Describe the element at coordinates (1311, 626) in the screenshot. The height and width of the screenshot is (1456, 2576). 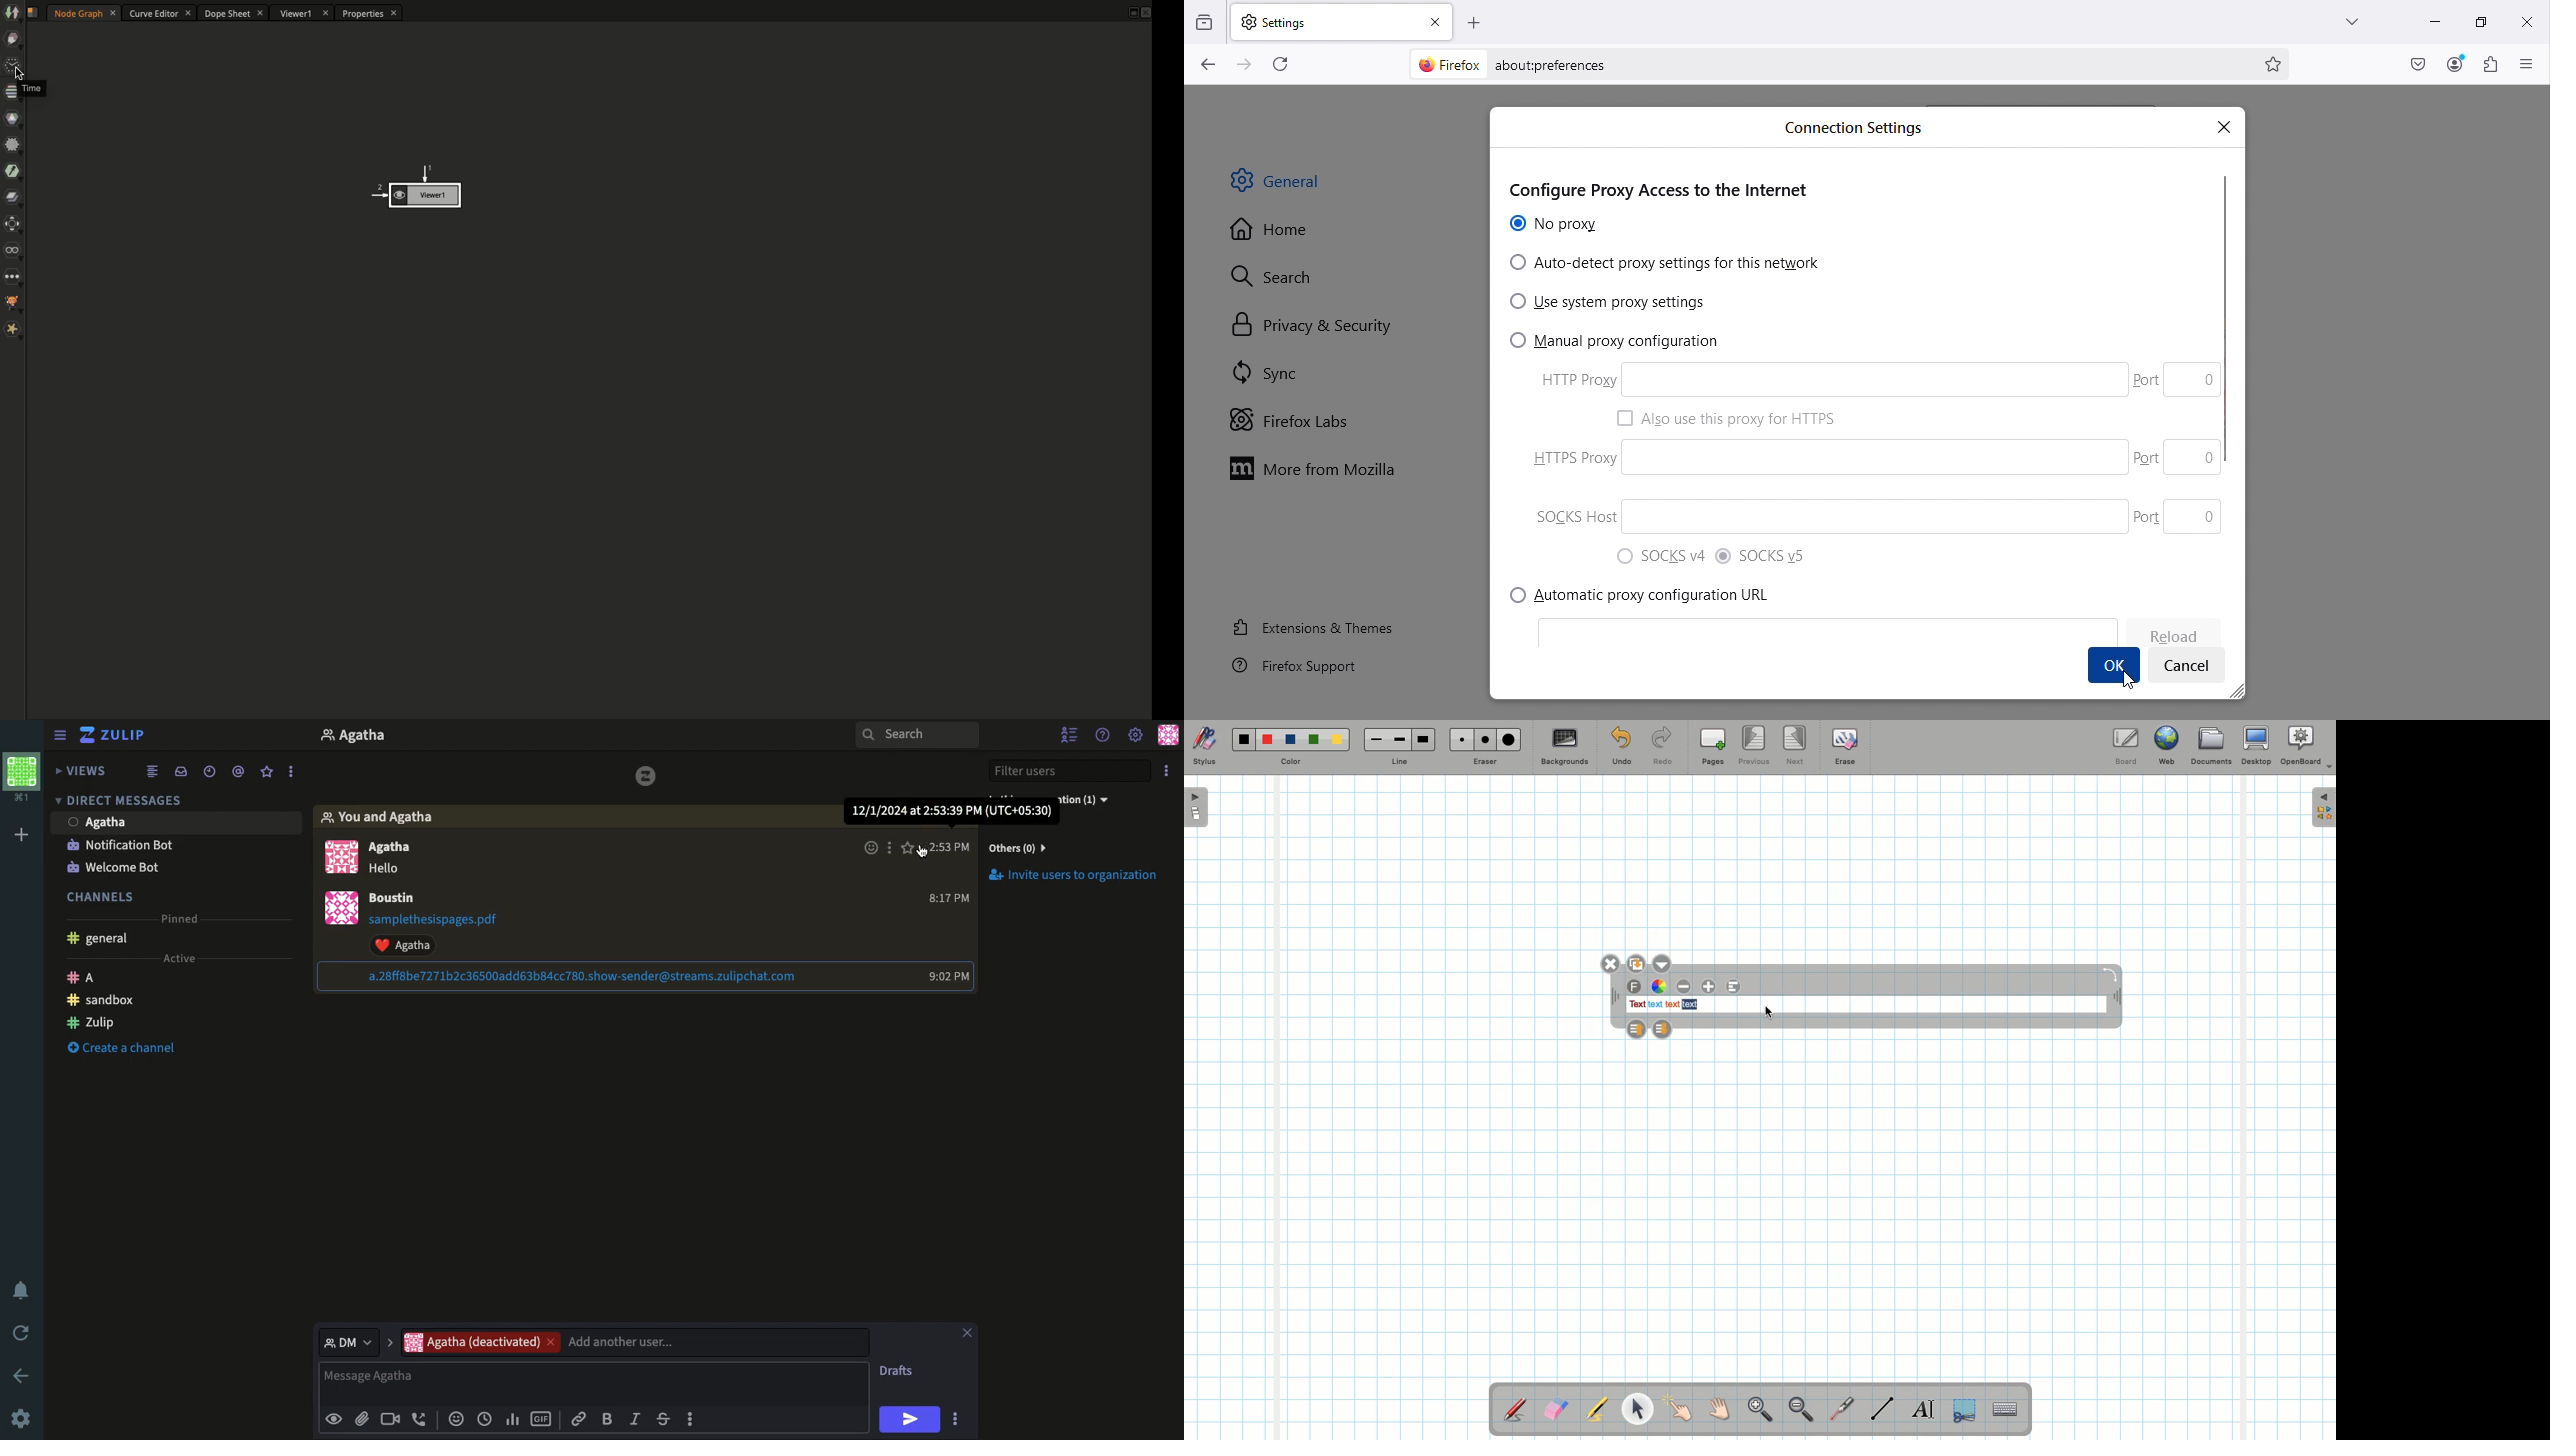
I see `Extensions and themes` at that location.